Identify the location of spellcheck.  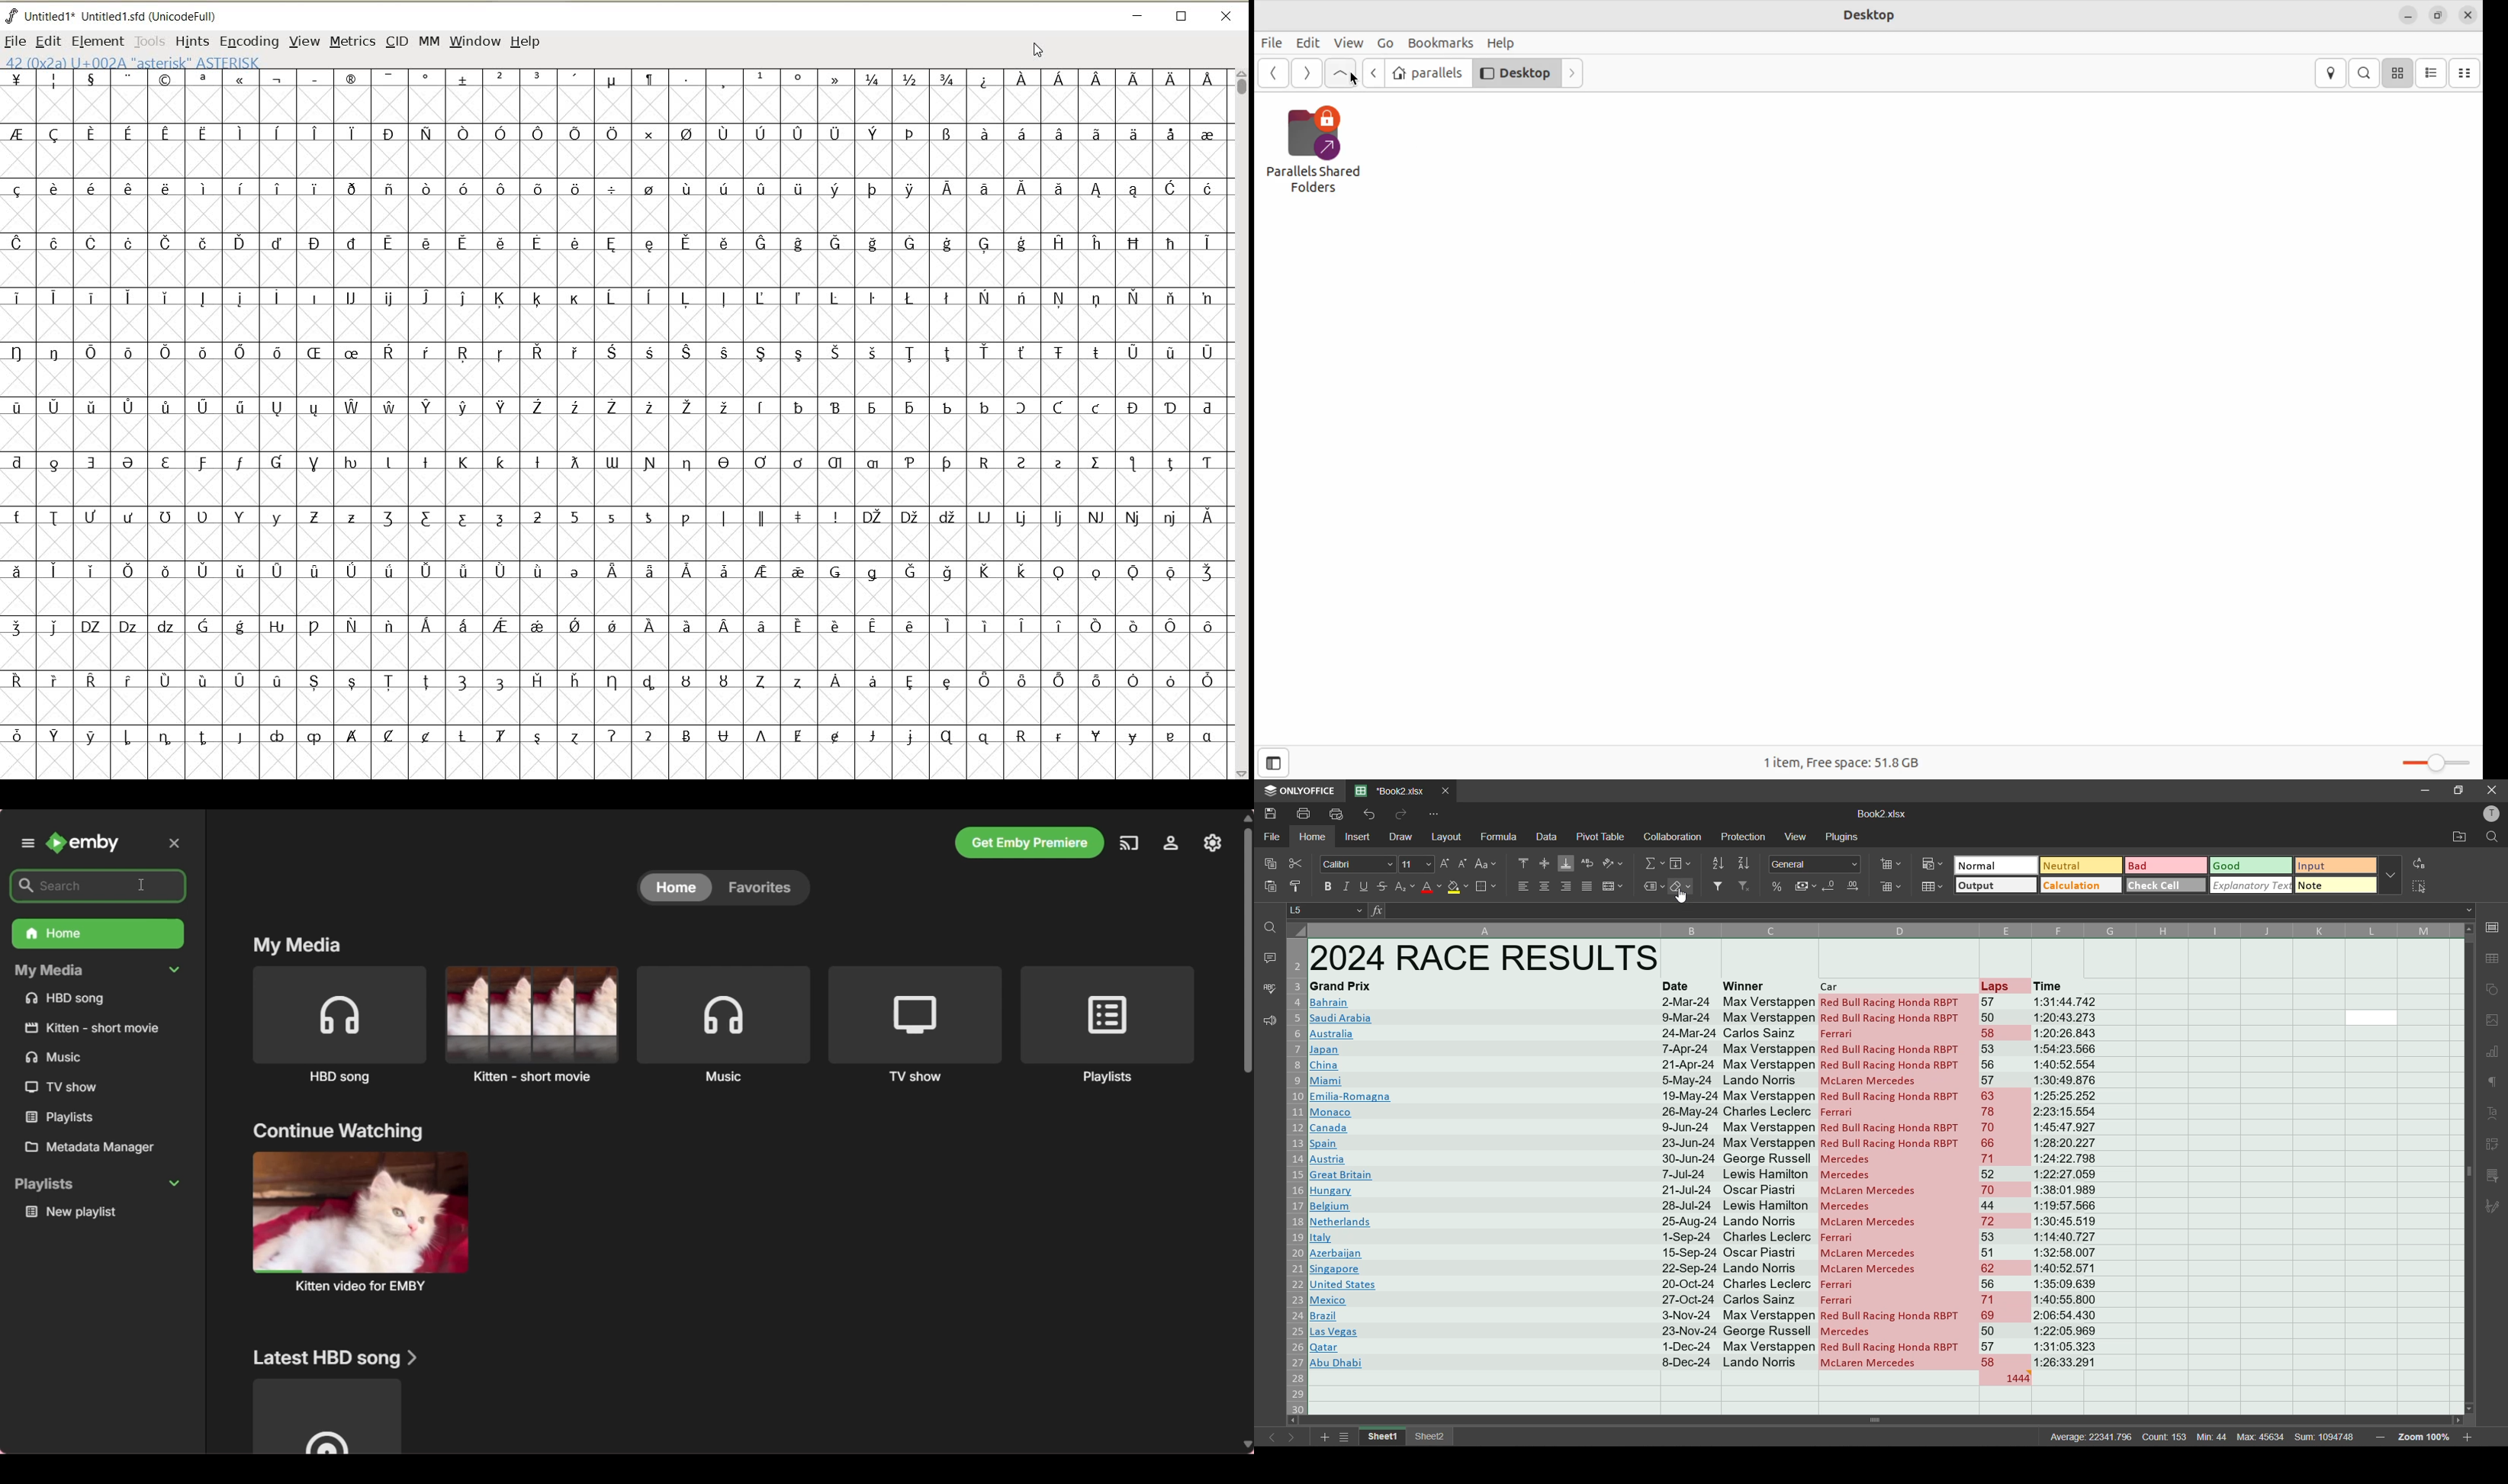
(1267, 990).